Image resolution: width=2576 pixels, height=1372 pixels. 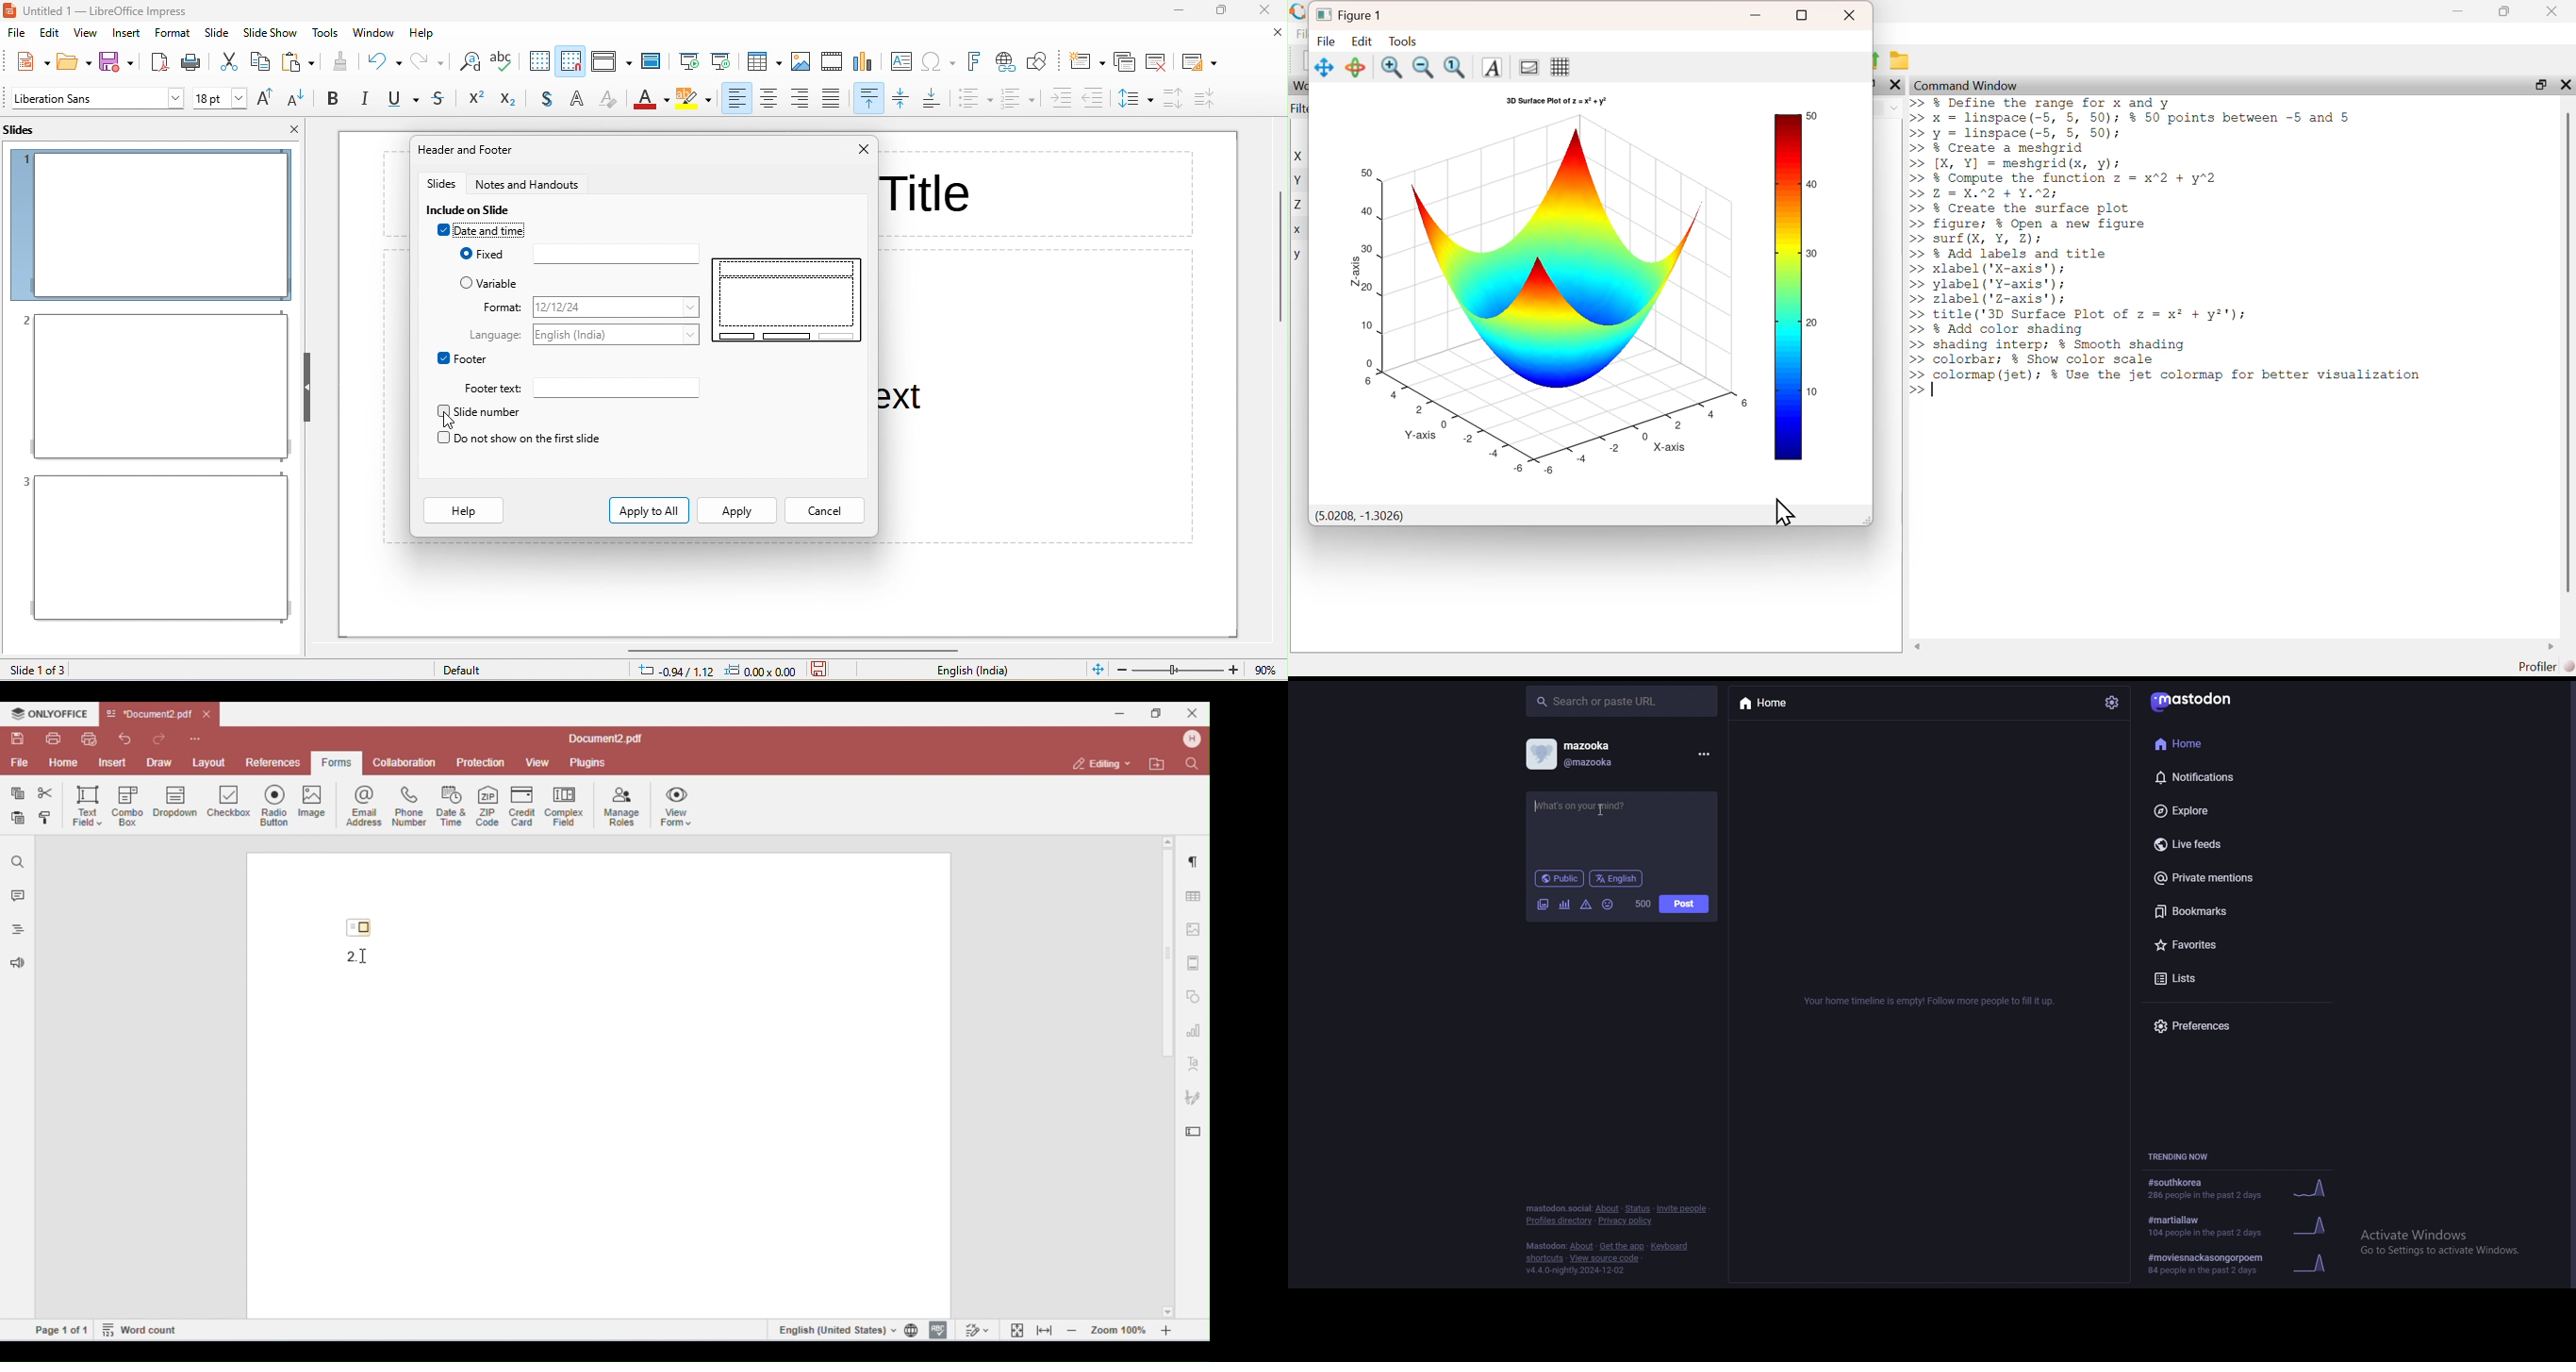 What do you see at coordinates (1684, 904) in the screenshot?
I see `post` at bounding box center [1684, 904].